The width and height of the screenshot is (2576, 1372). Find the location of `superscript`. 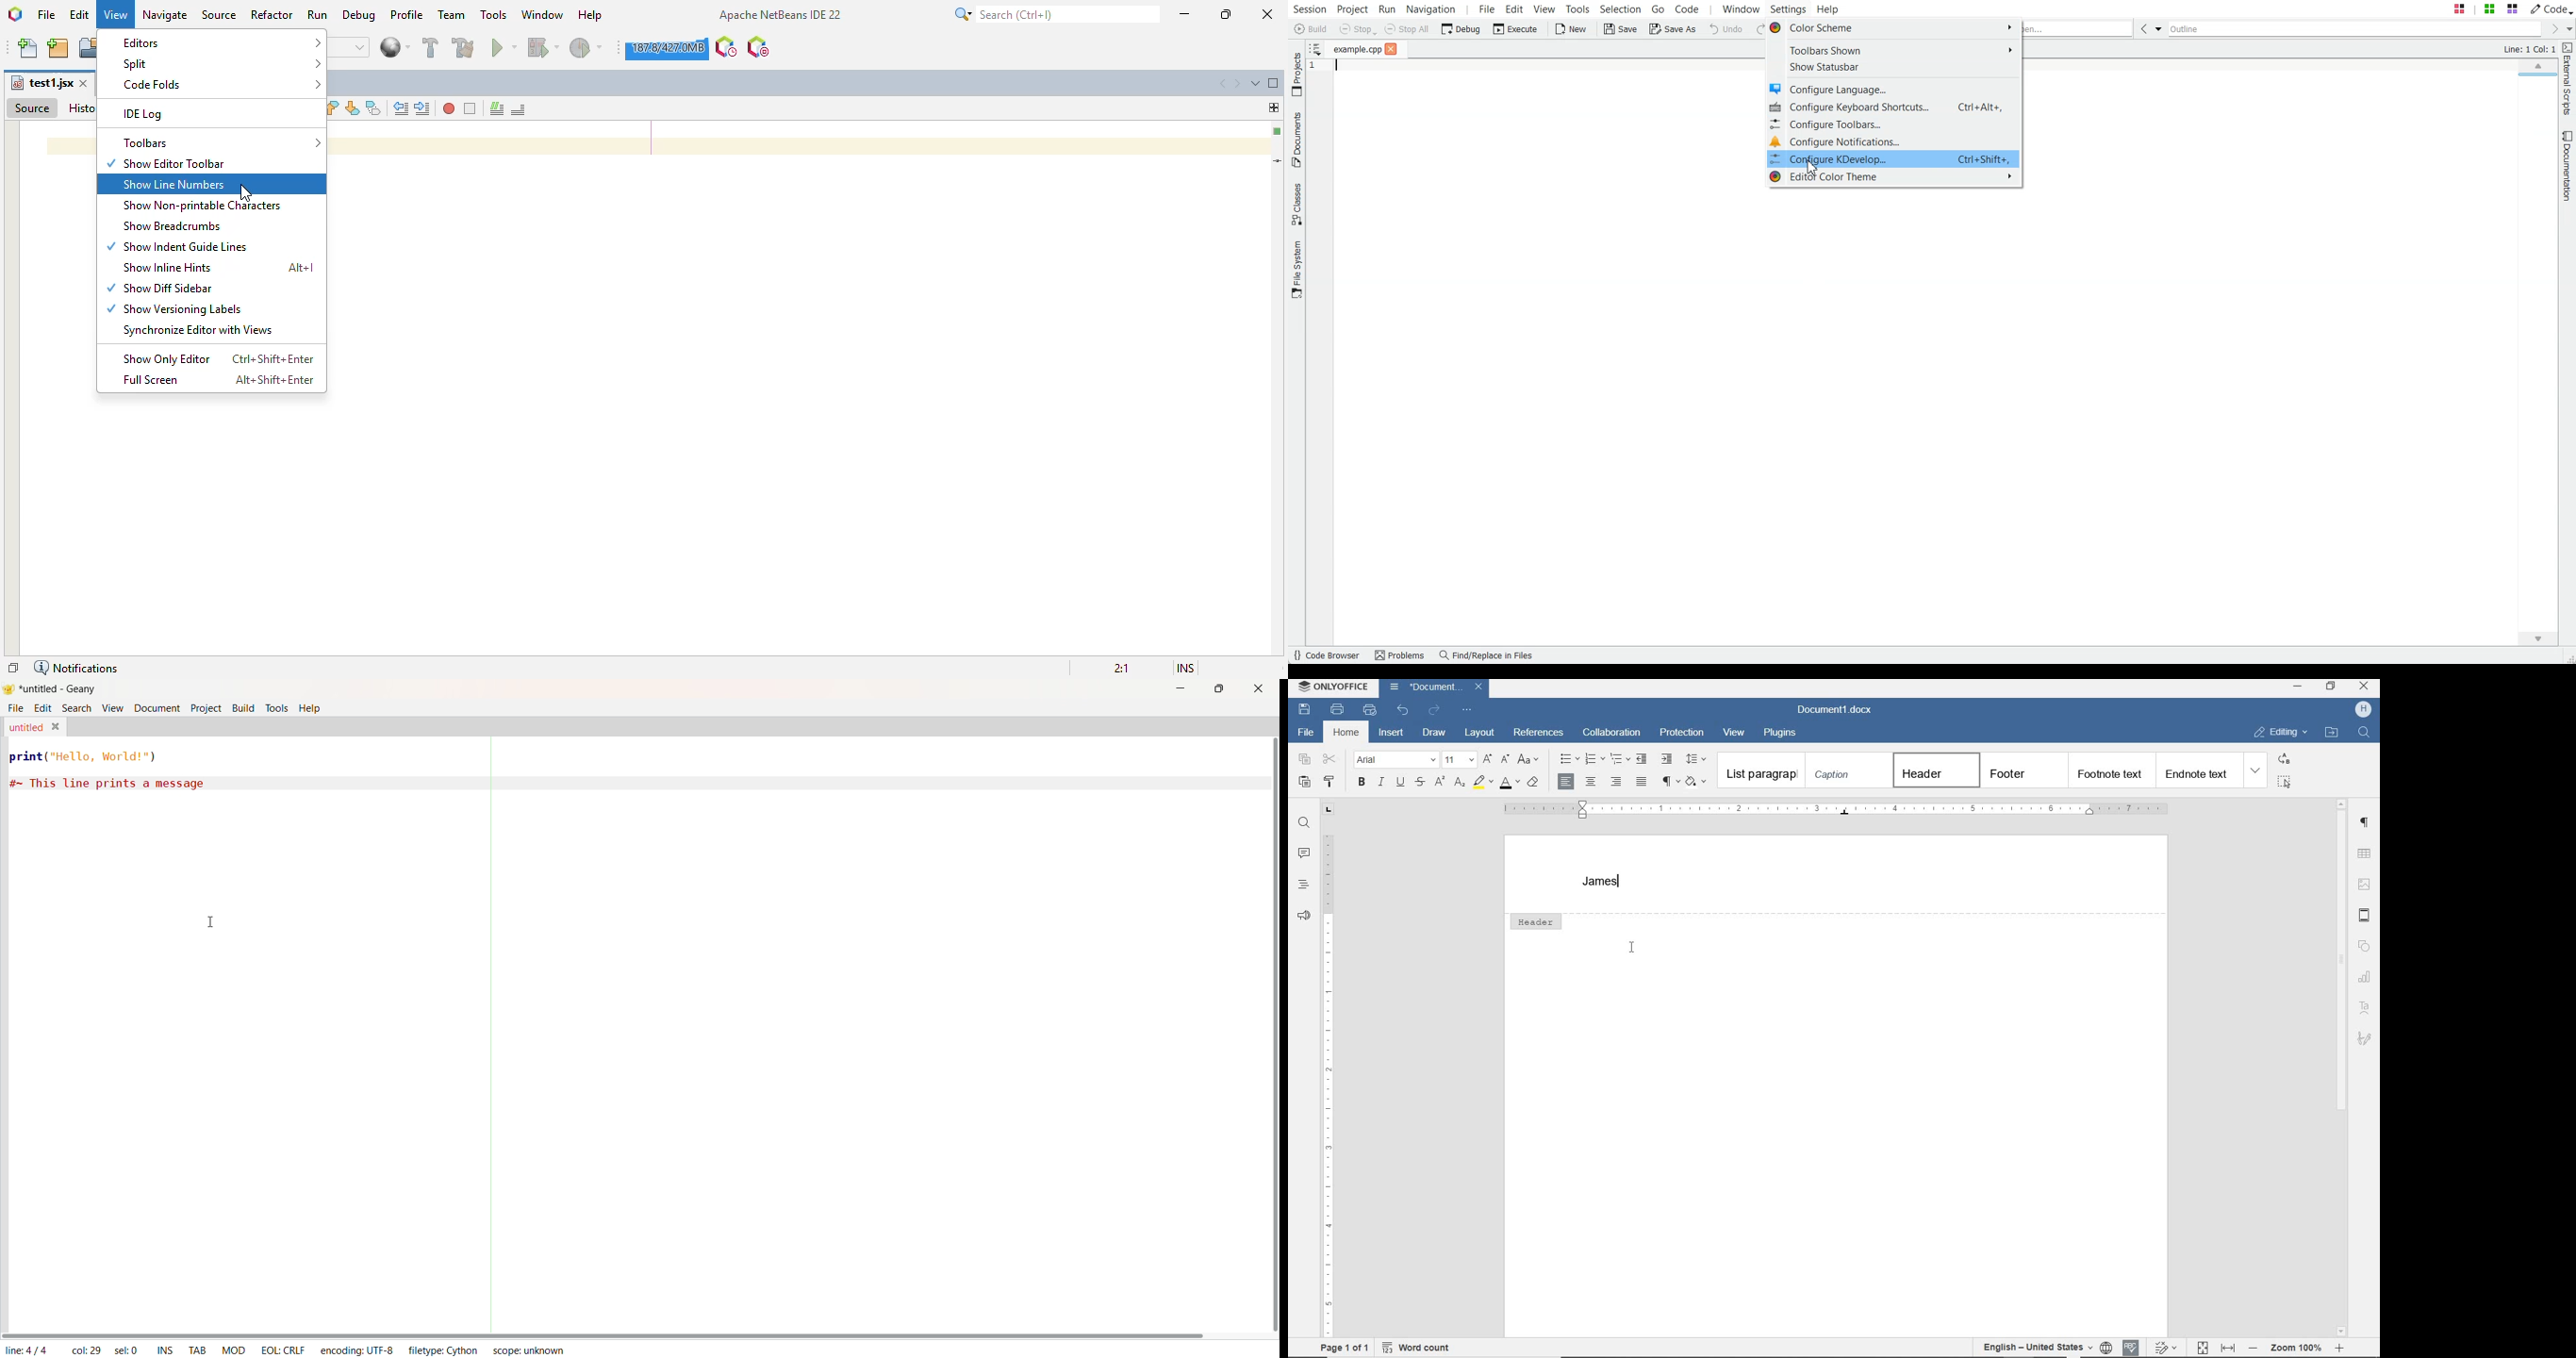

superscript is located at coordinates (1438, 782).